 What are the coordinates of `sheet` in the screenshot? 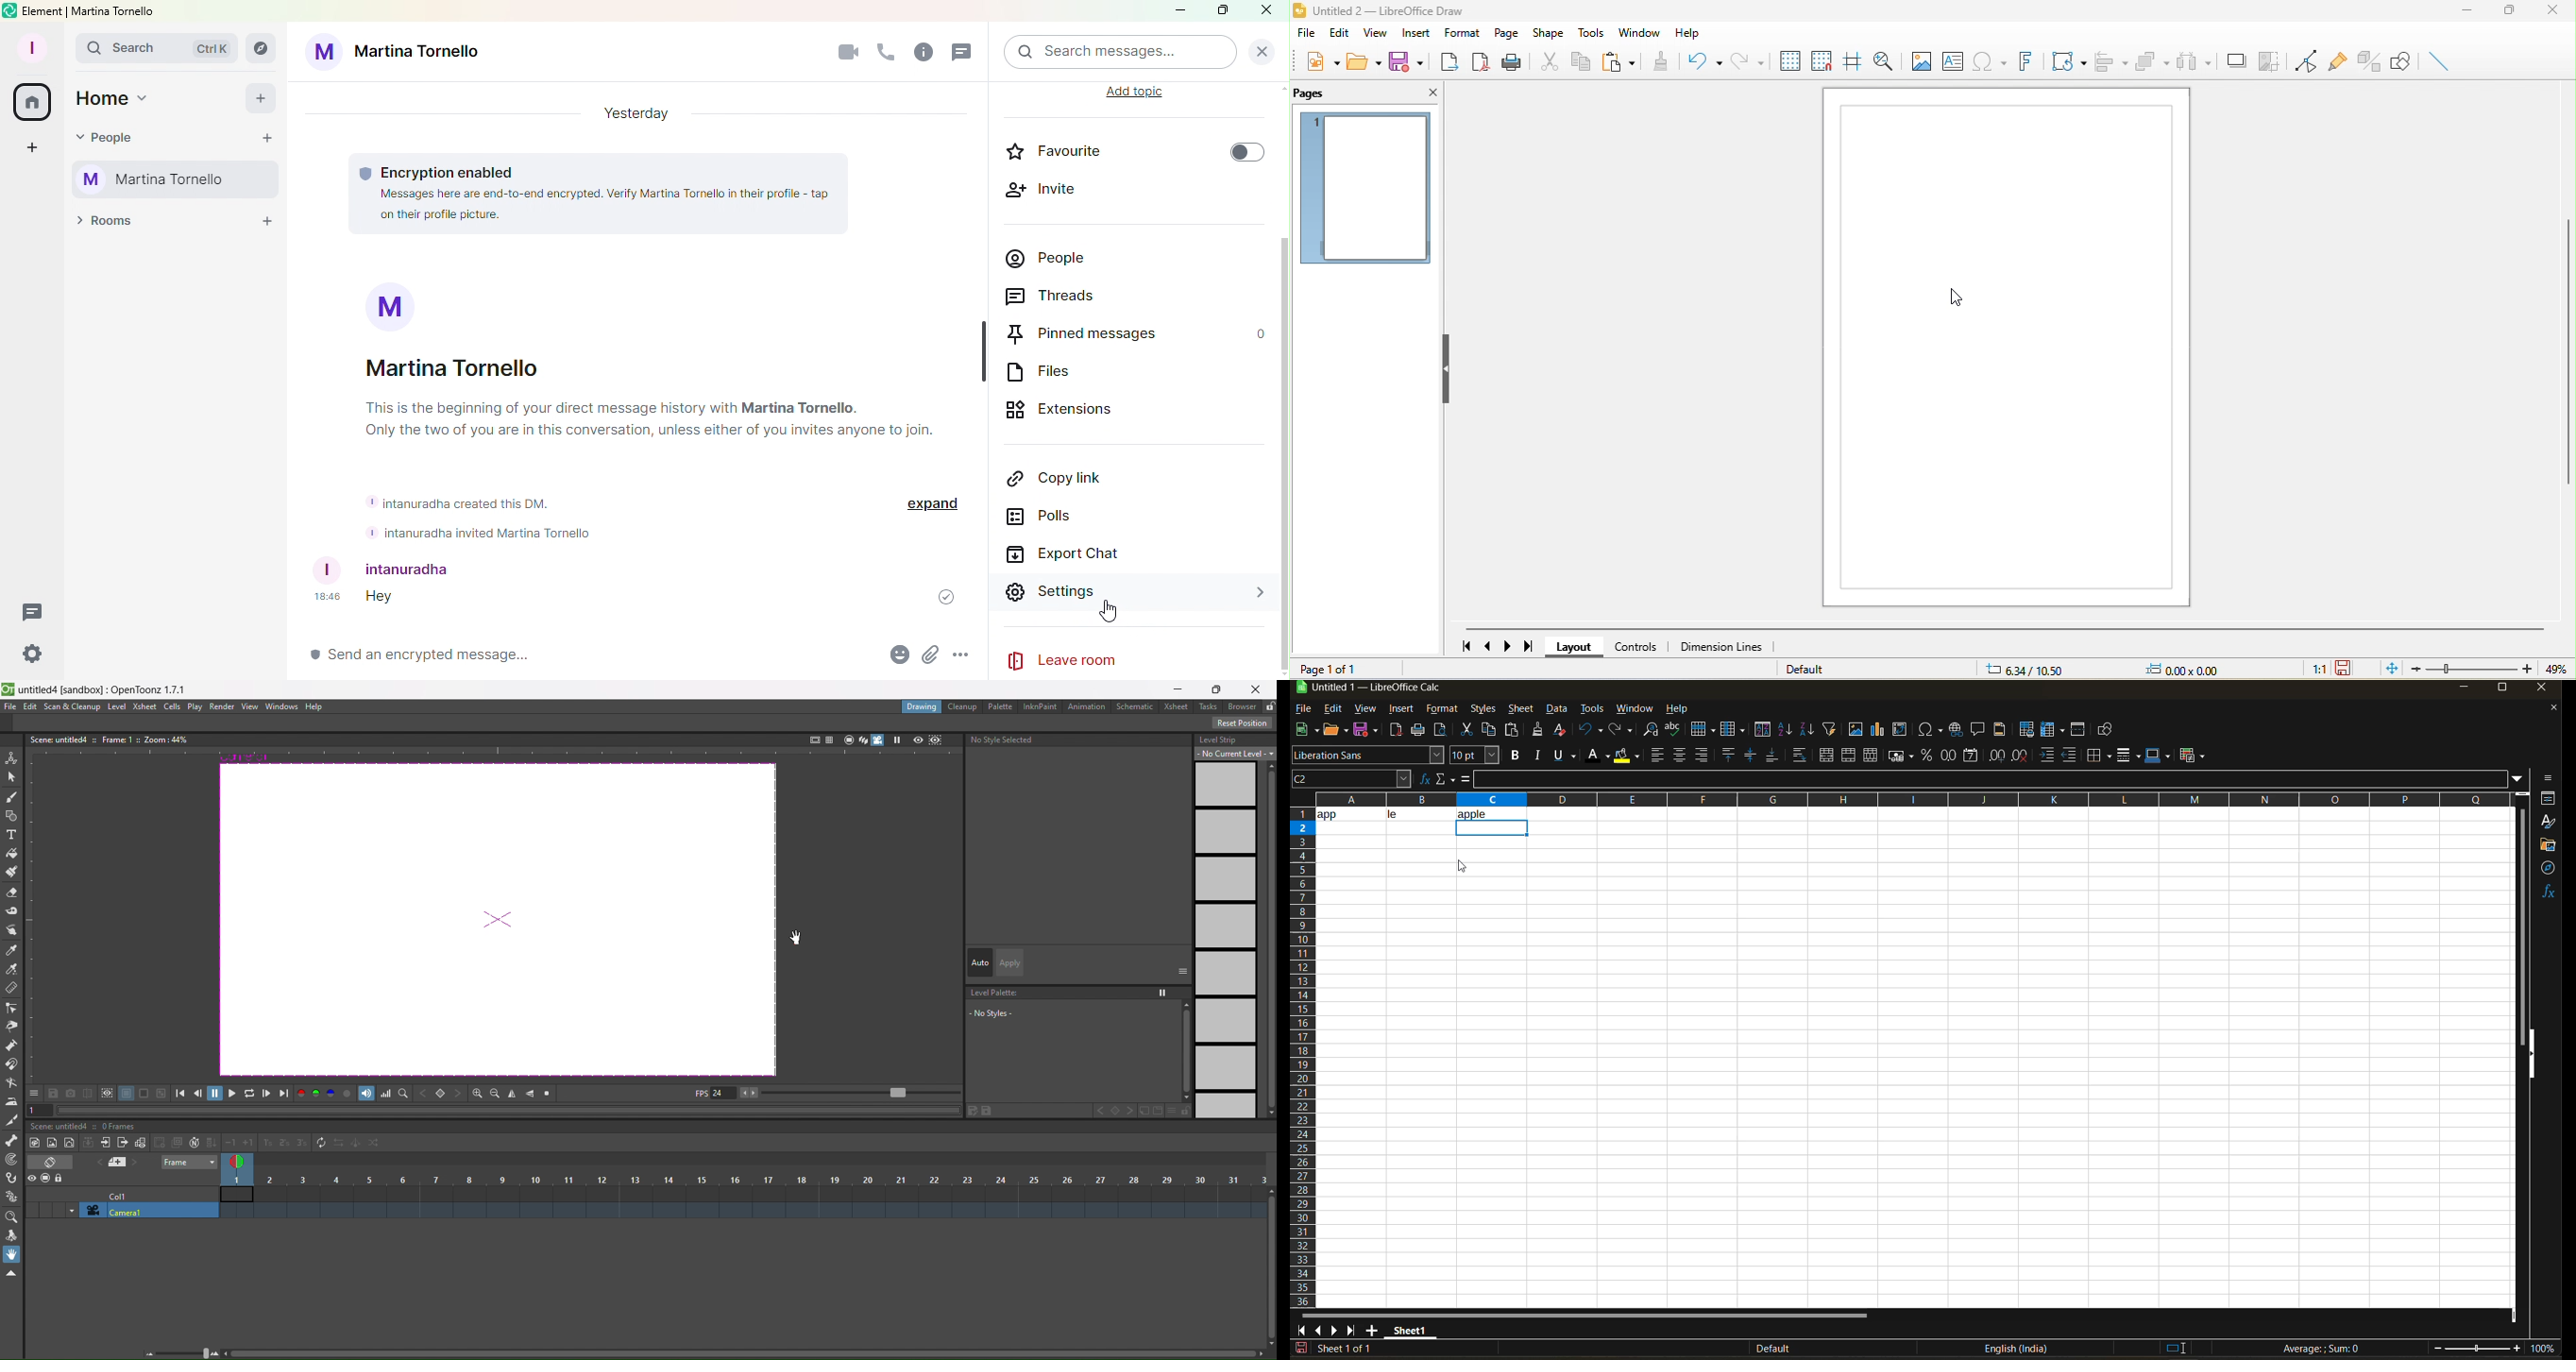 It's located at (1520, 708).